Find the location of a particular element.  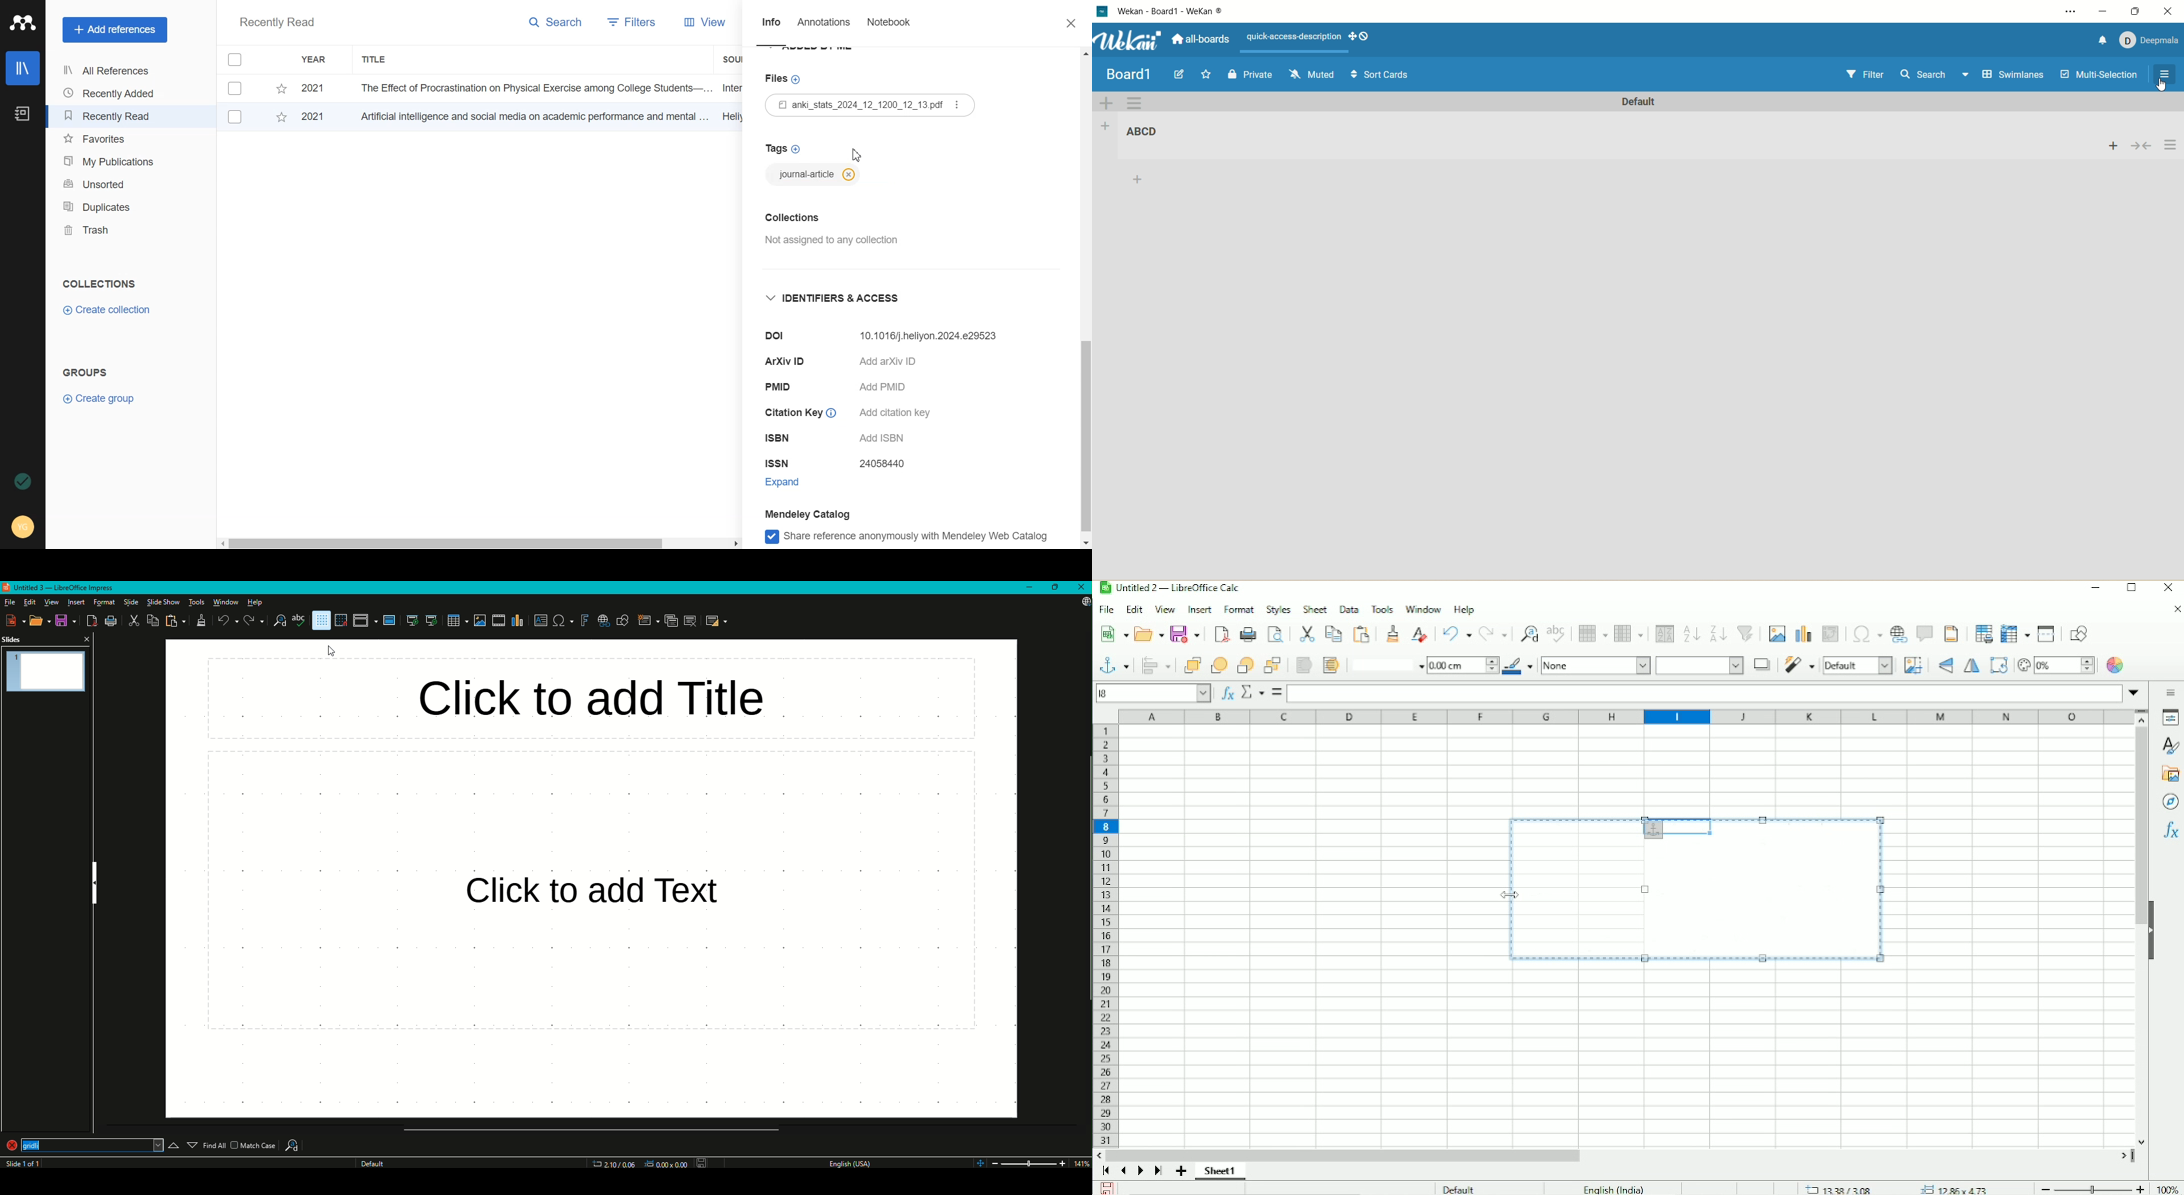

Groups is located at coordinates (88, 373).